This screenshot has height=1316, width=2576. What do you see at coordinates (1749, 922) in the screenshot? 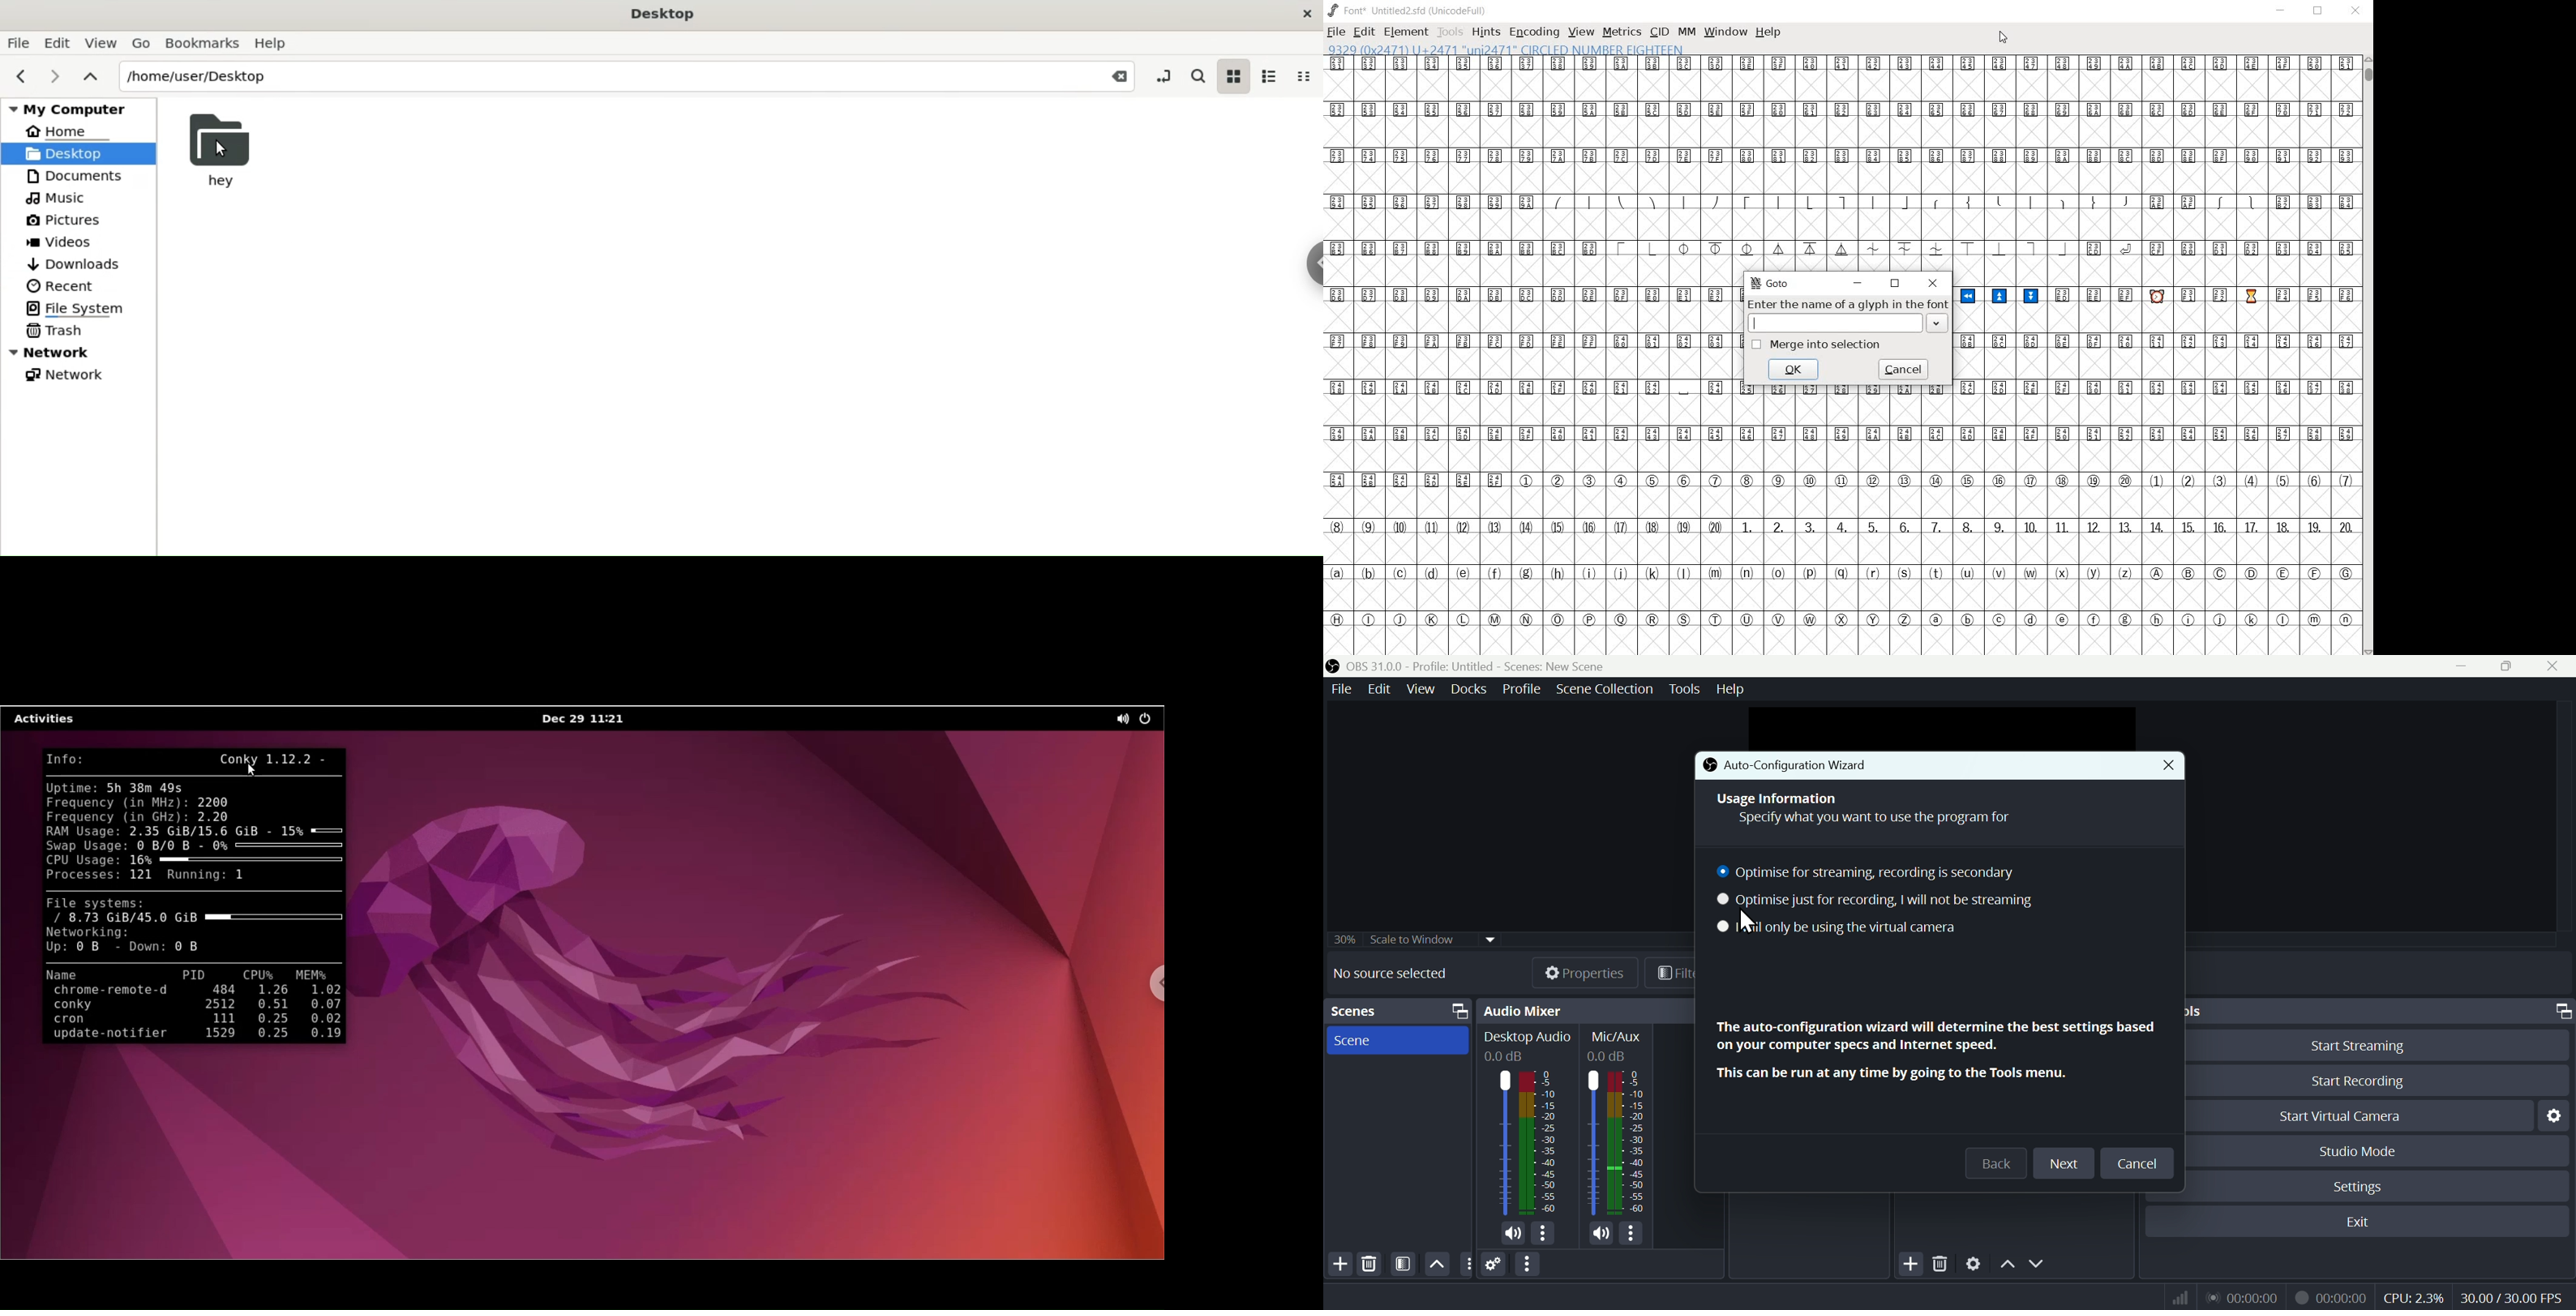
I see `cursor` at bounding box center [1749, 922].